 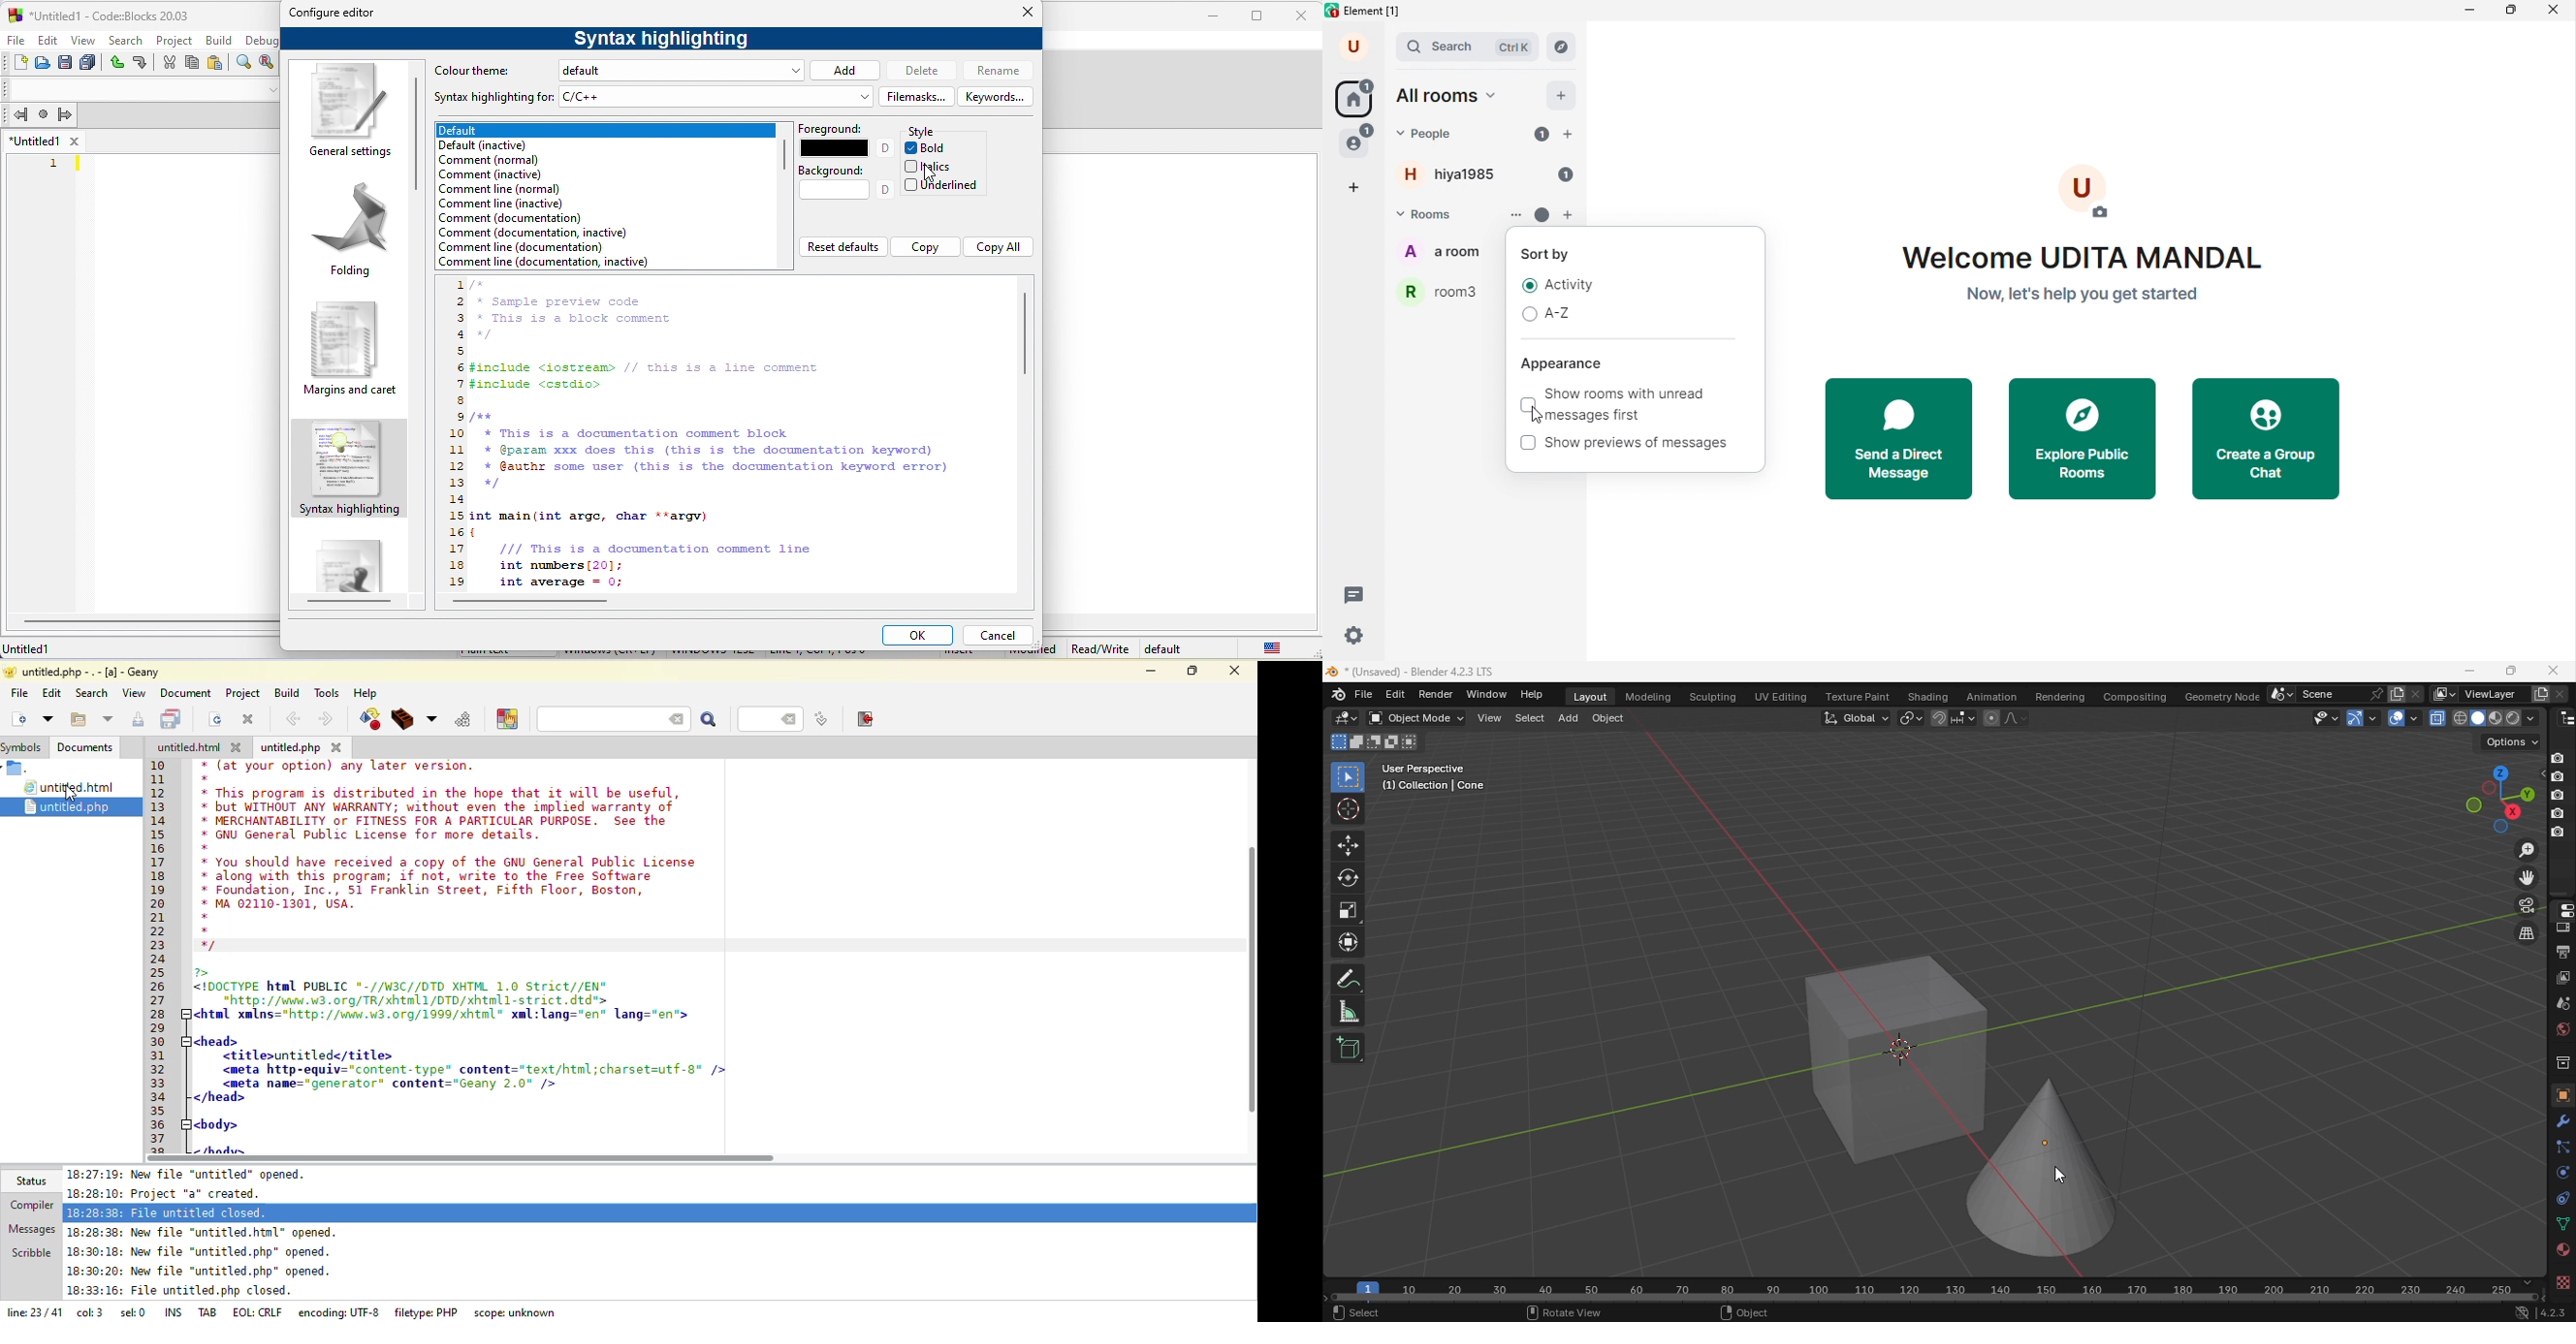 What do you see at coordinates (31, 650) in the screenshot?
I see `Untitled 1` at bounding box center [31, 650].